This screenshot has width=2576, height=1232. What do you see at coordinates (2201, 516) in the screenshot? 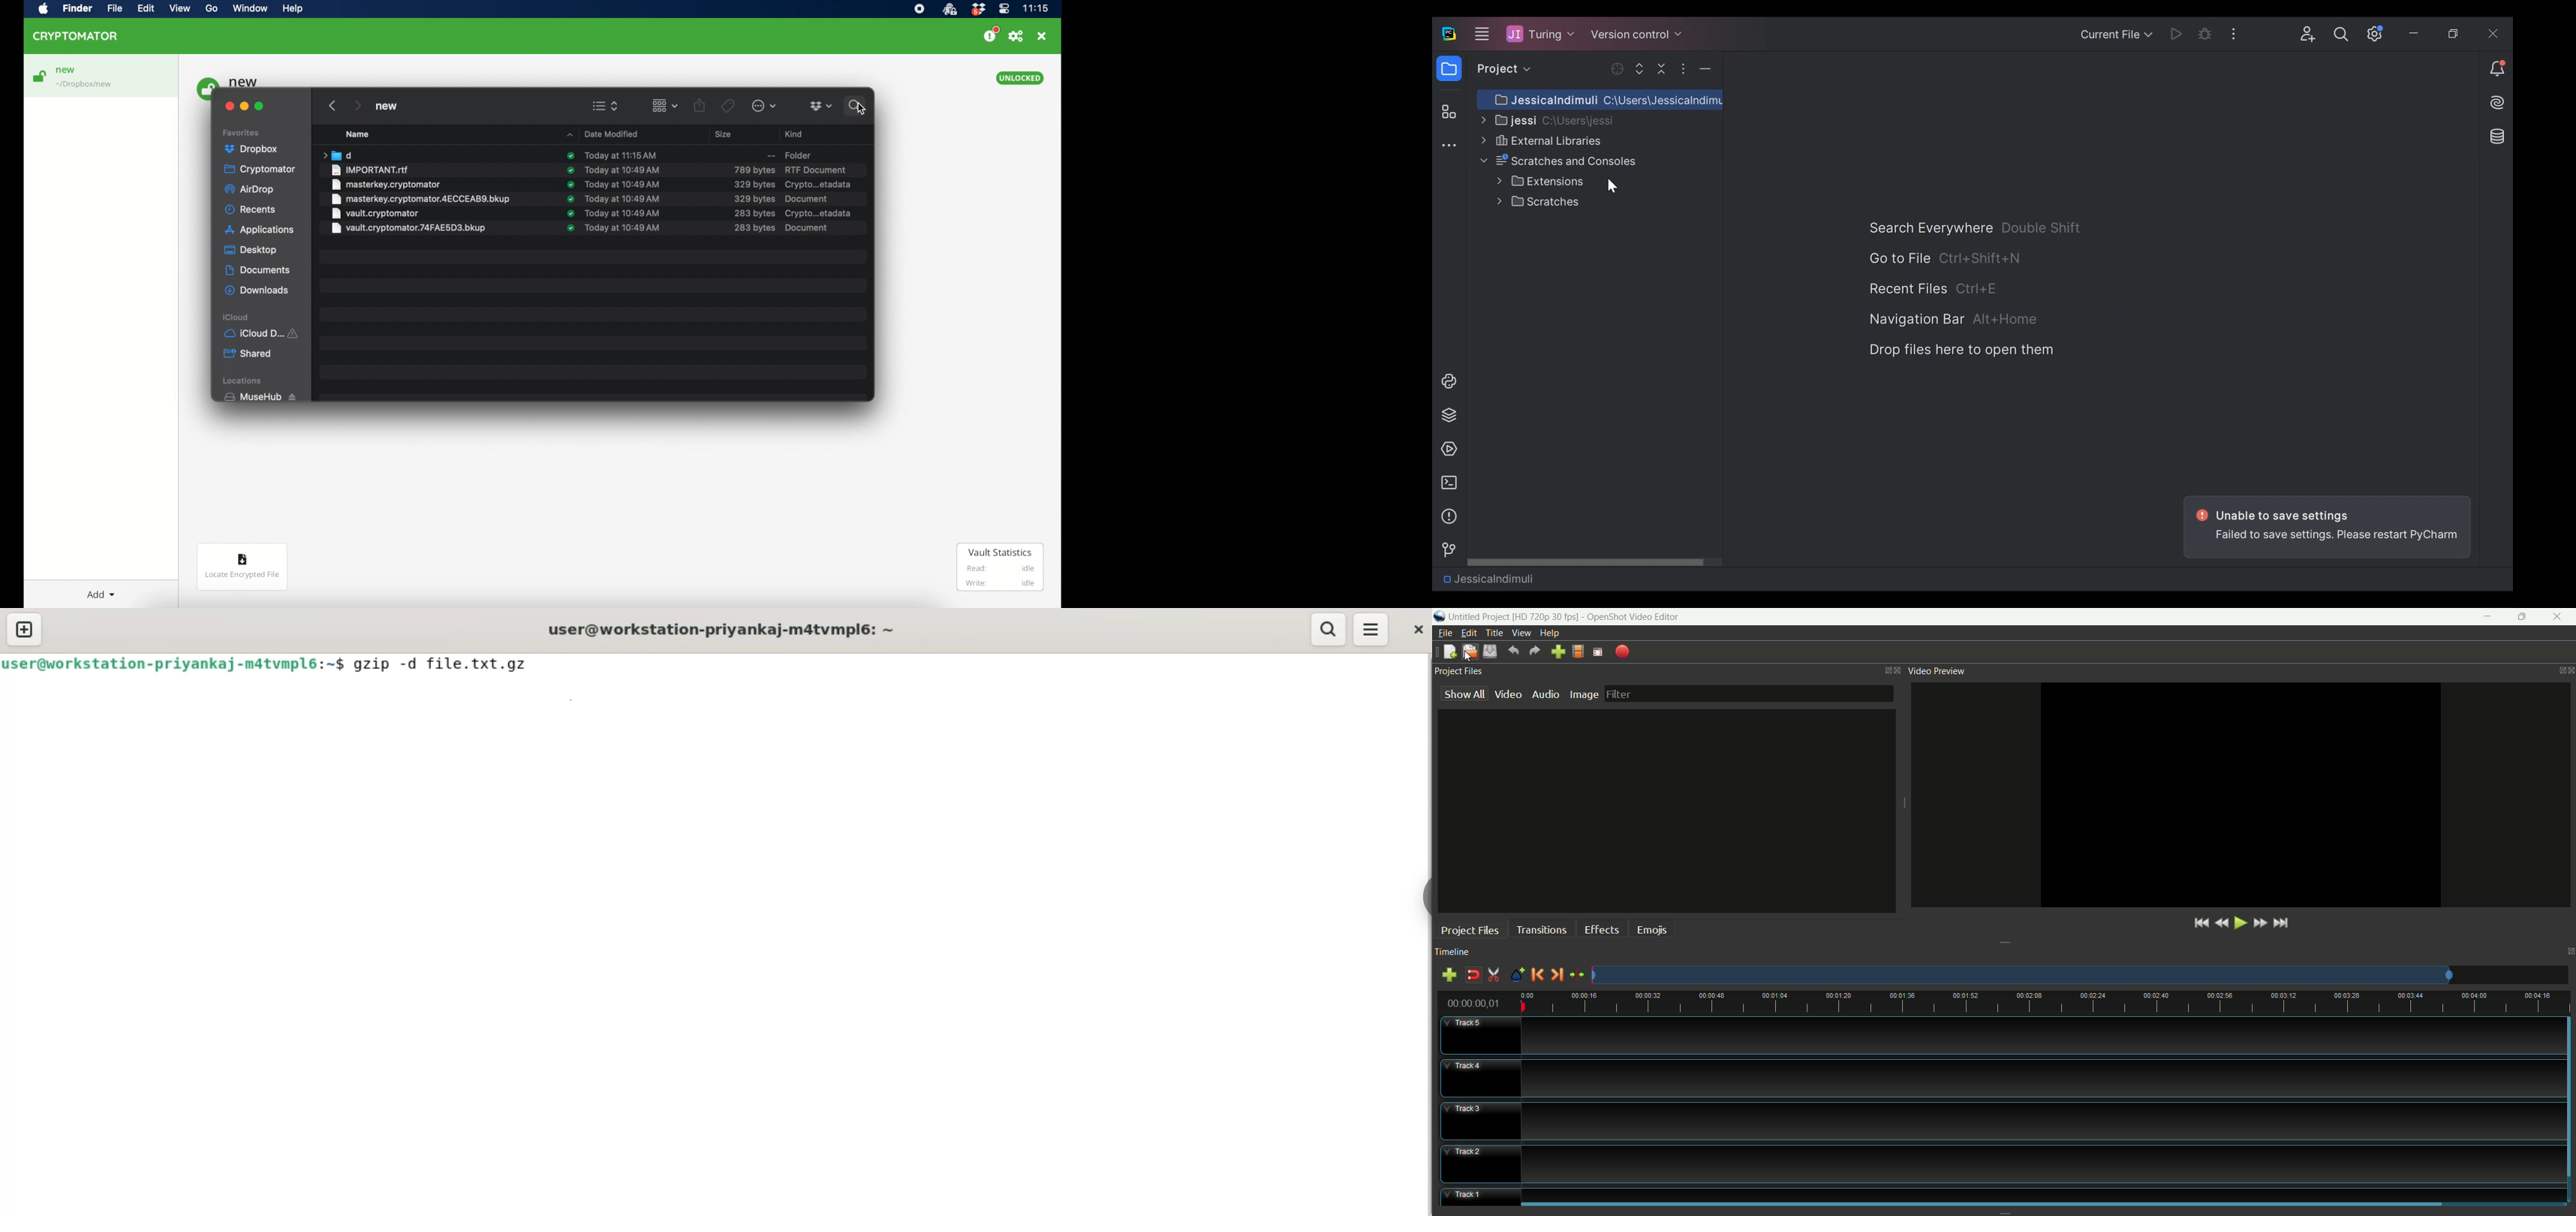
I see `warning icon` at bounding box center [2201, 516].